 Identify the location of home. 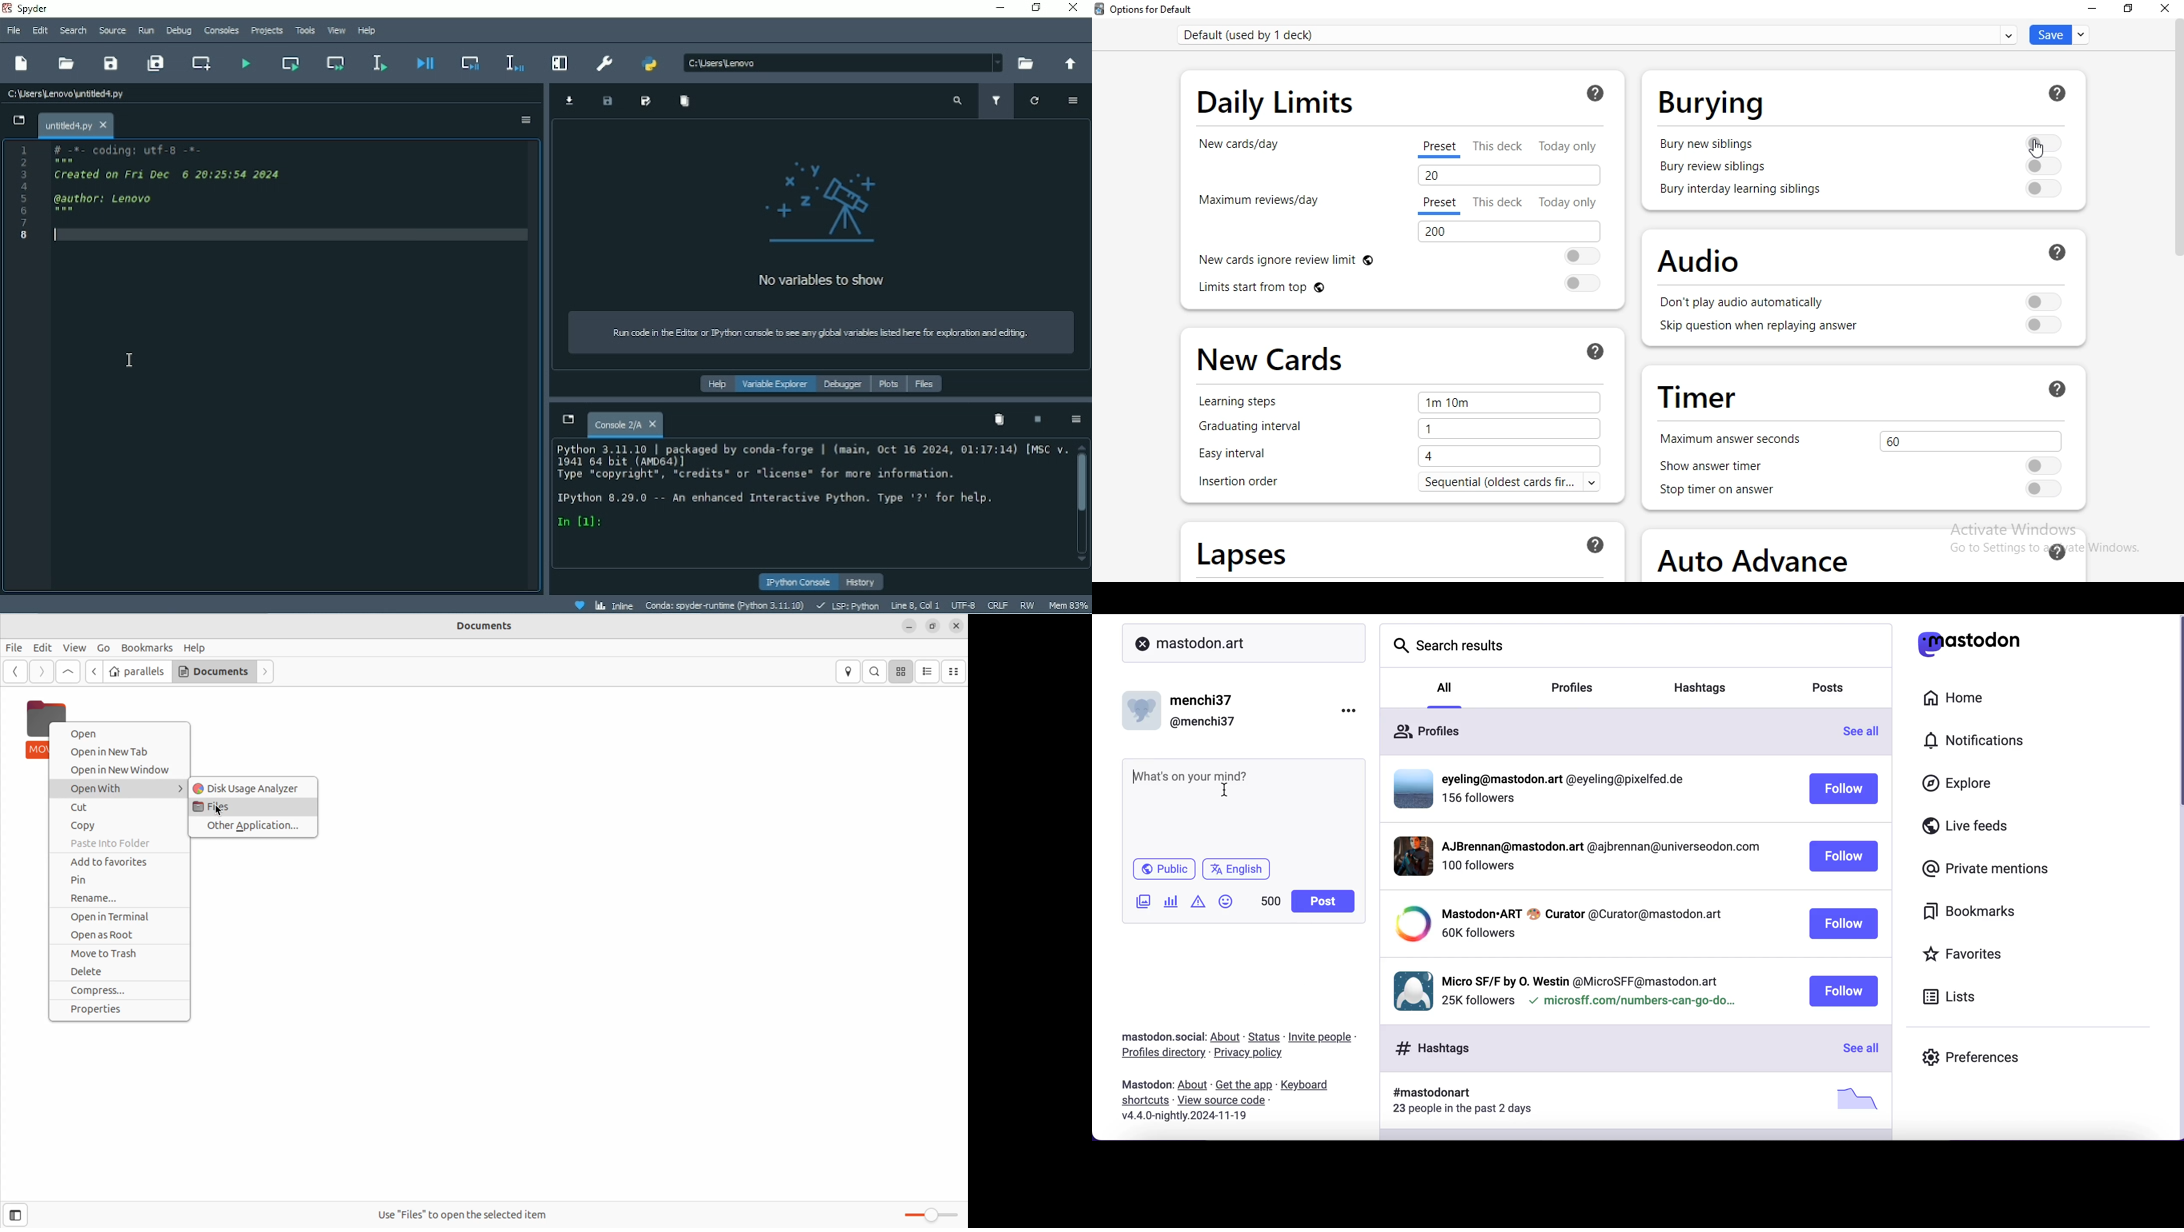
(1957, 699).